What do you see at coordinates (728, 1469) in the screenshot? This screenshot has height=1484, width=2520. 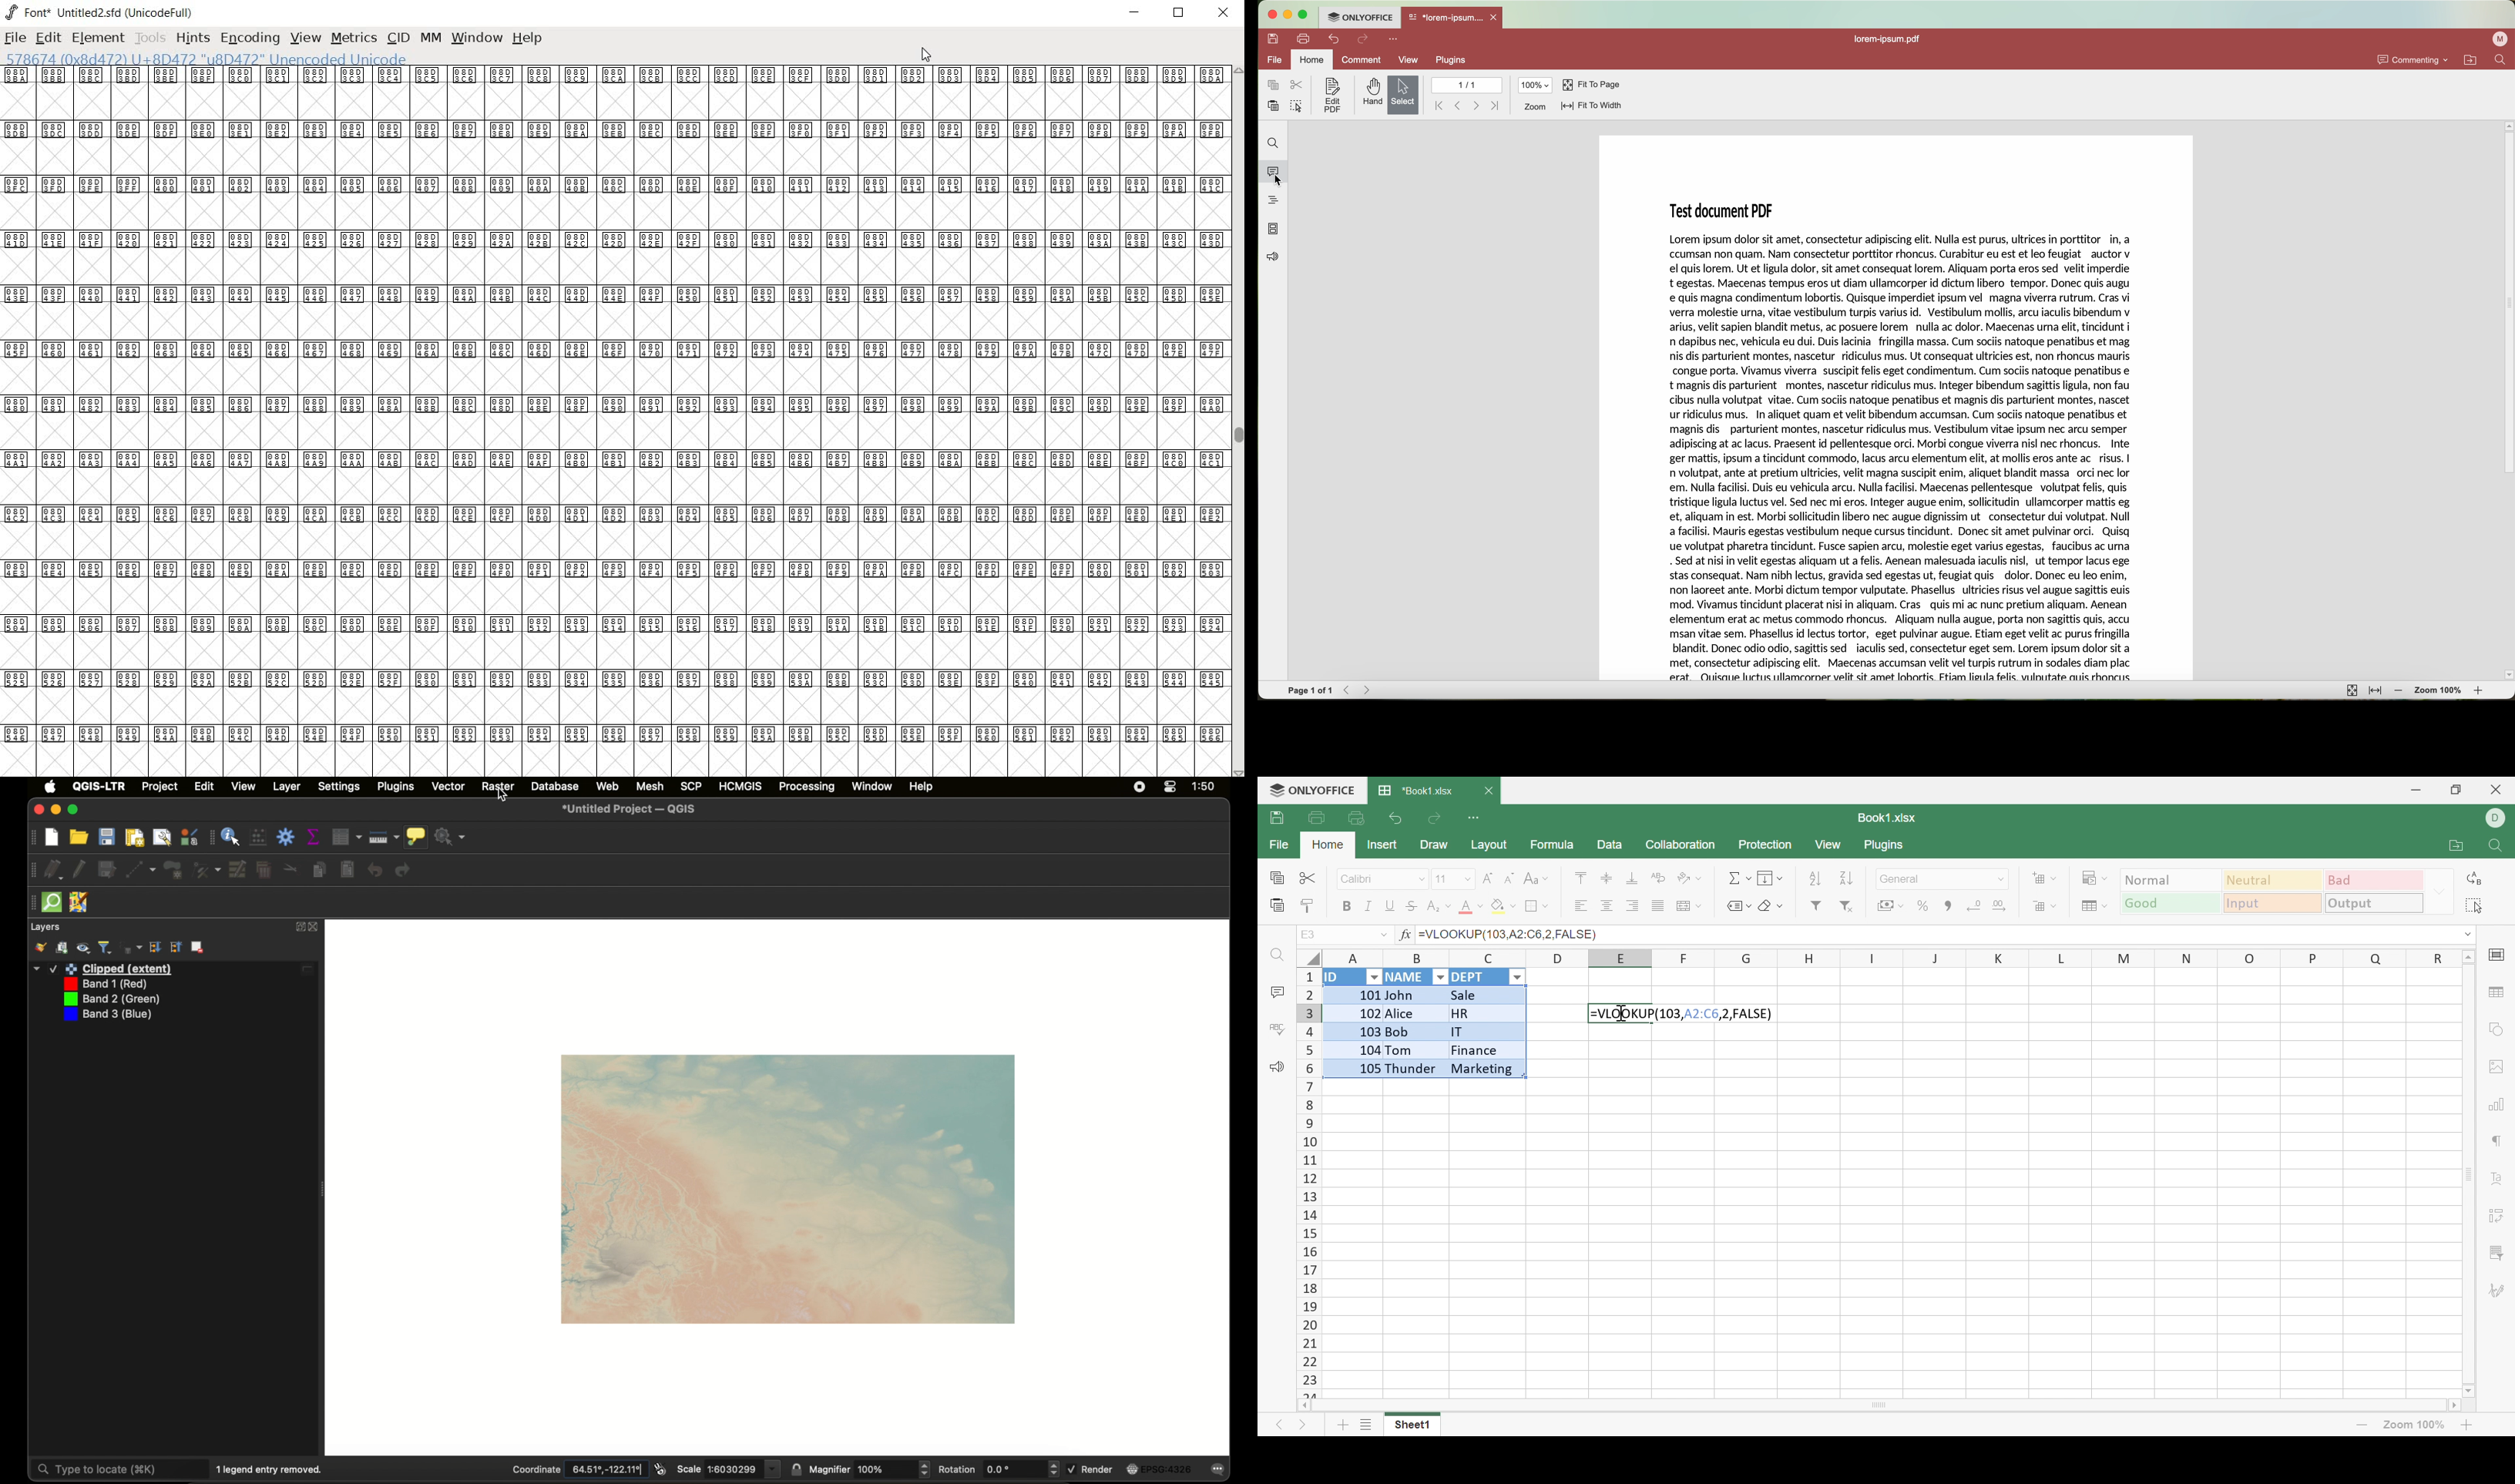 I see `scale` at bounding box center [728, 1469].